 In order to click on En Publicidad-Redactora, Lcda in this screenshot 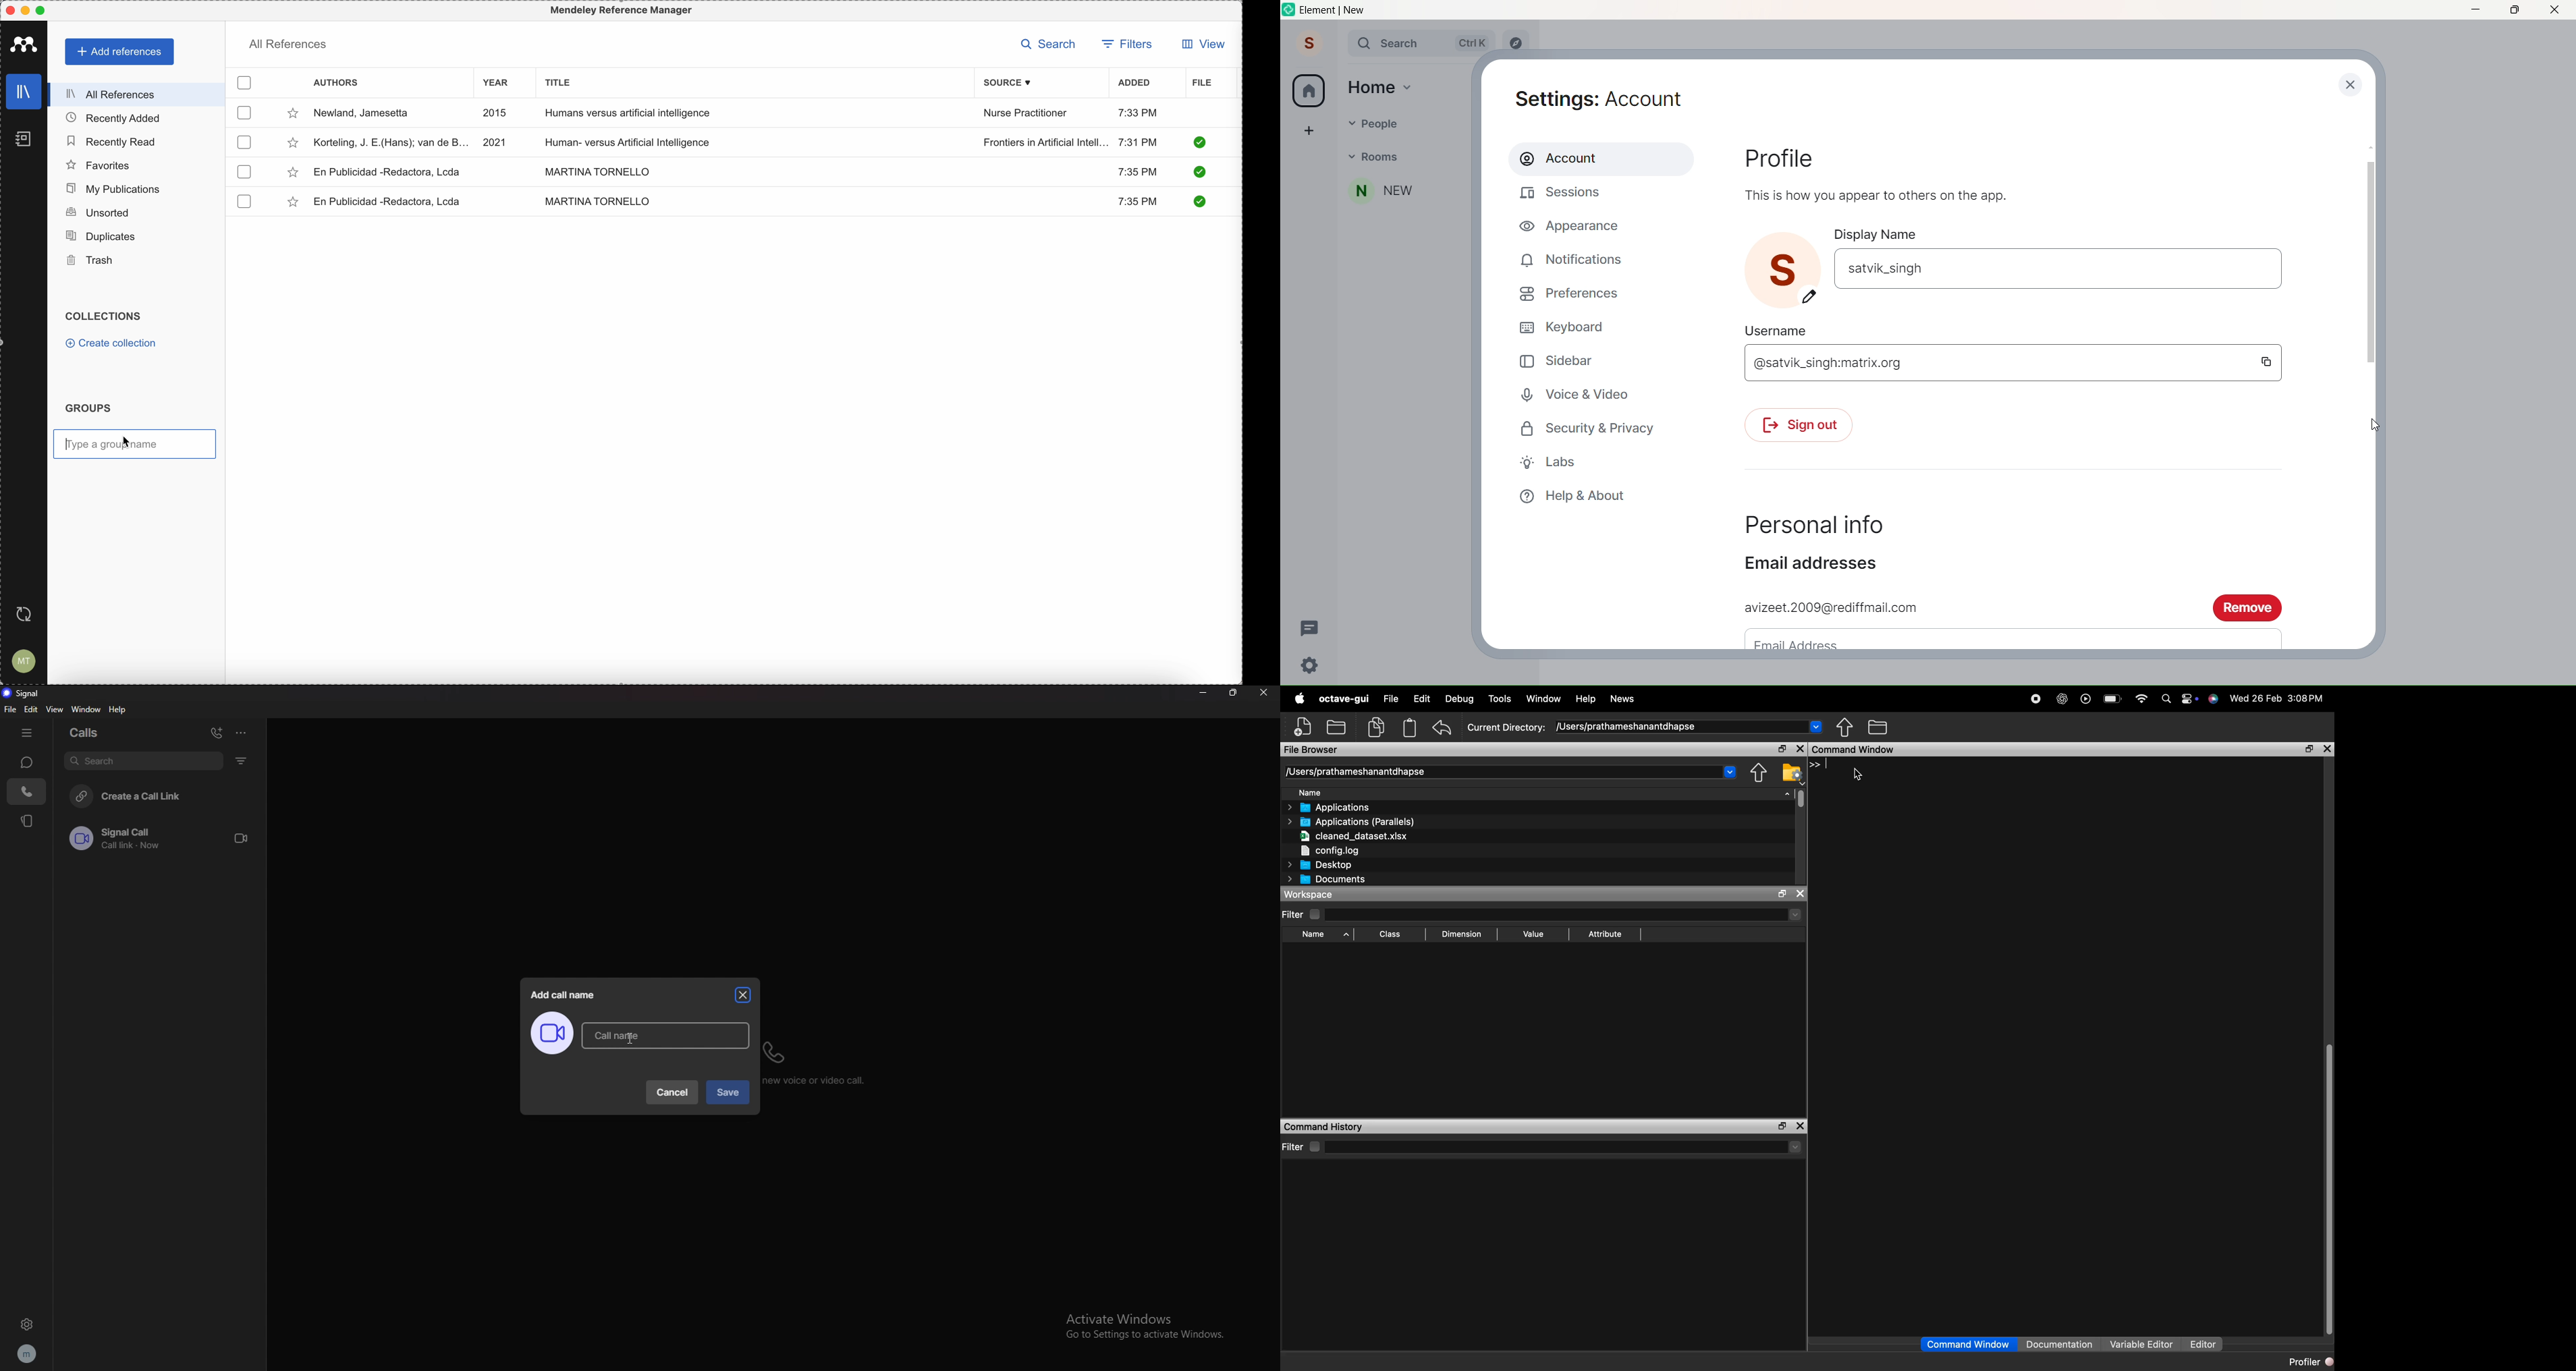, I will do `click(388, 172)`.